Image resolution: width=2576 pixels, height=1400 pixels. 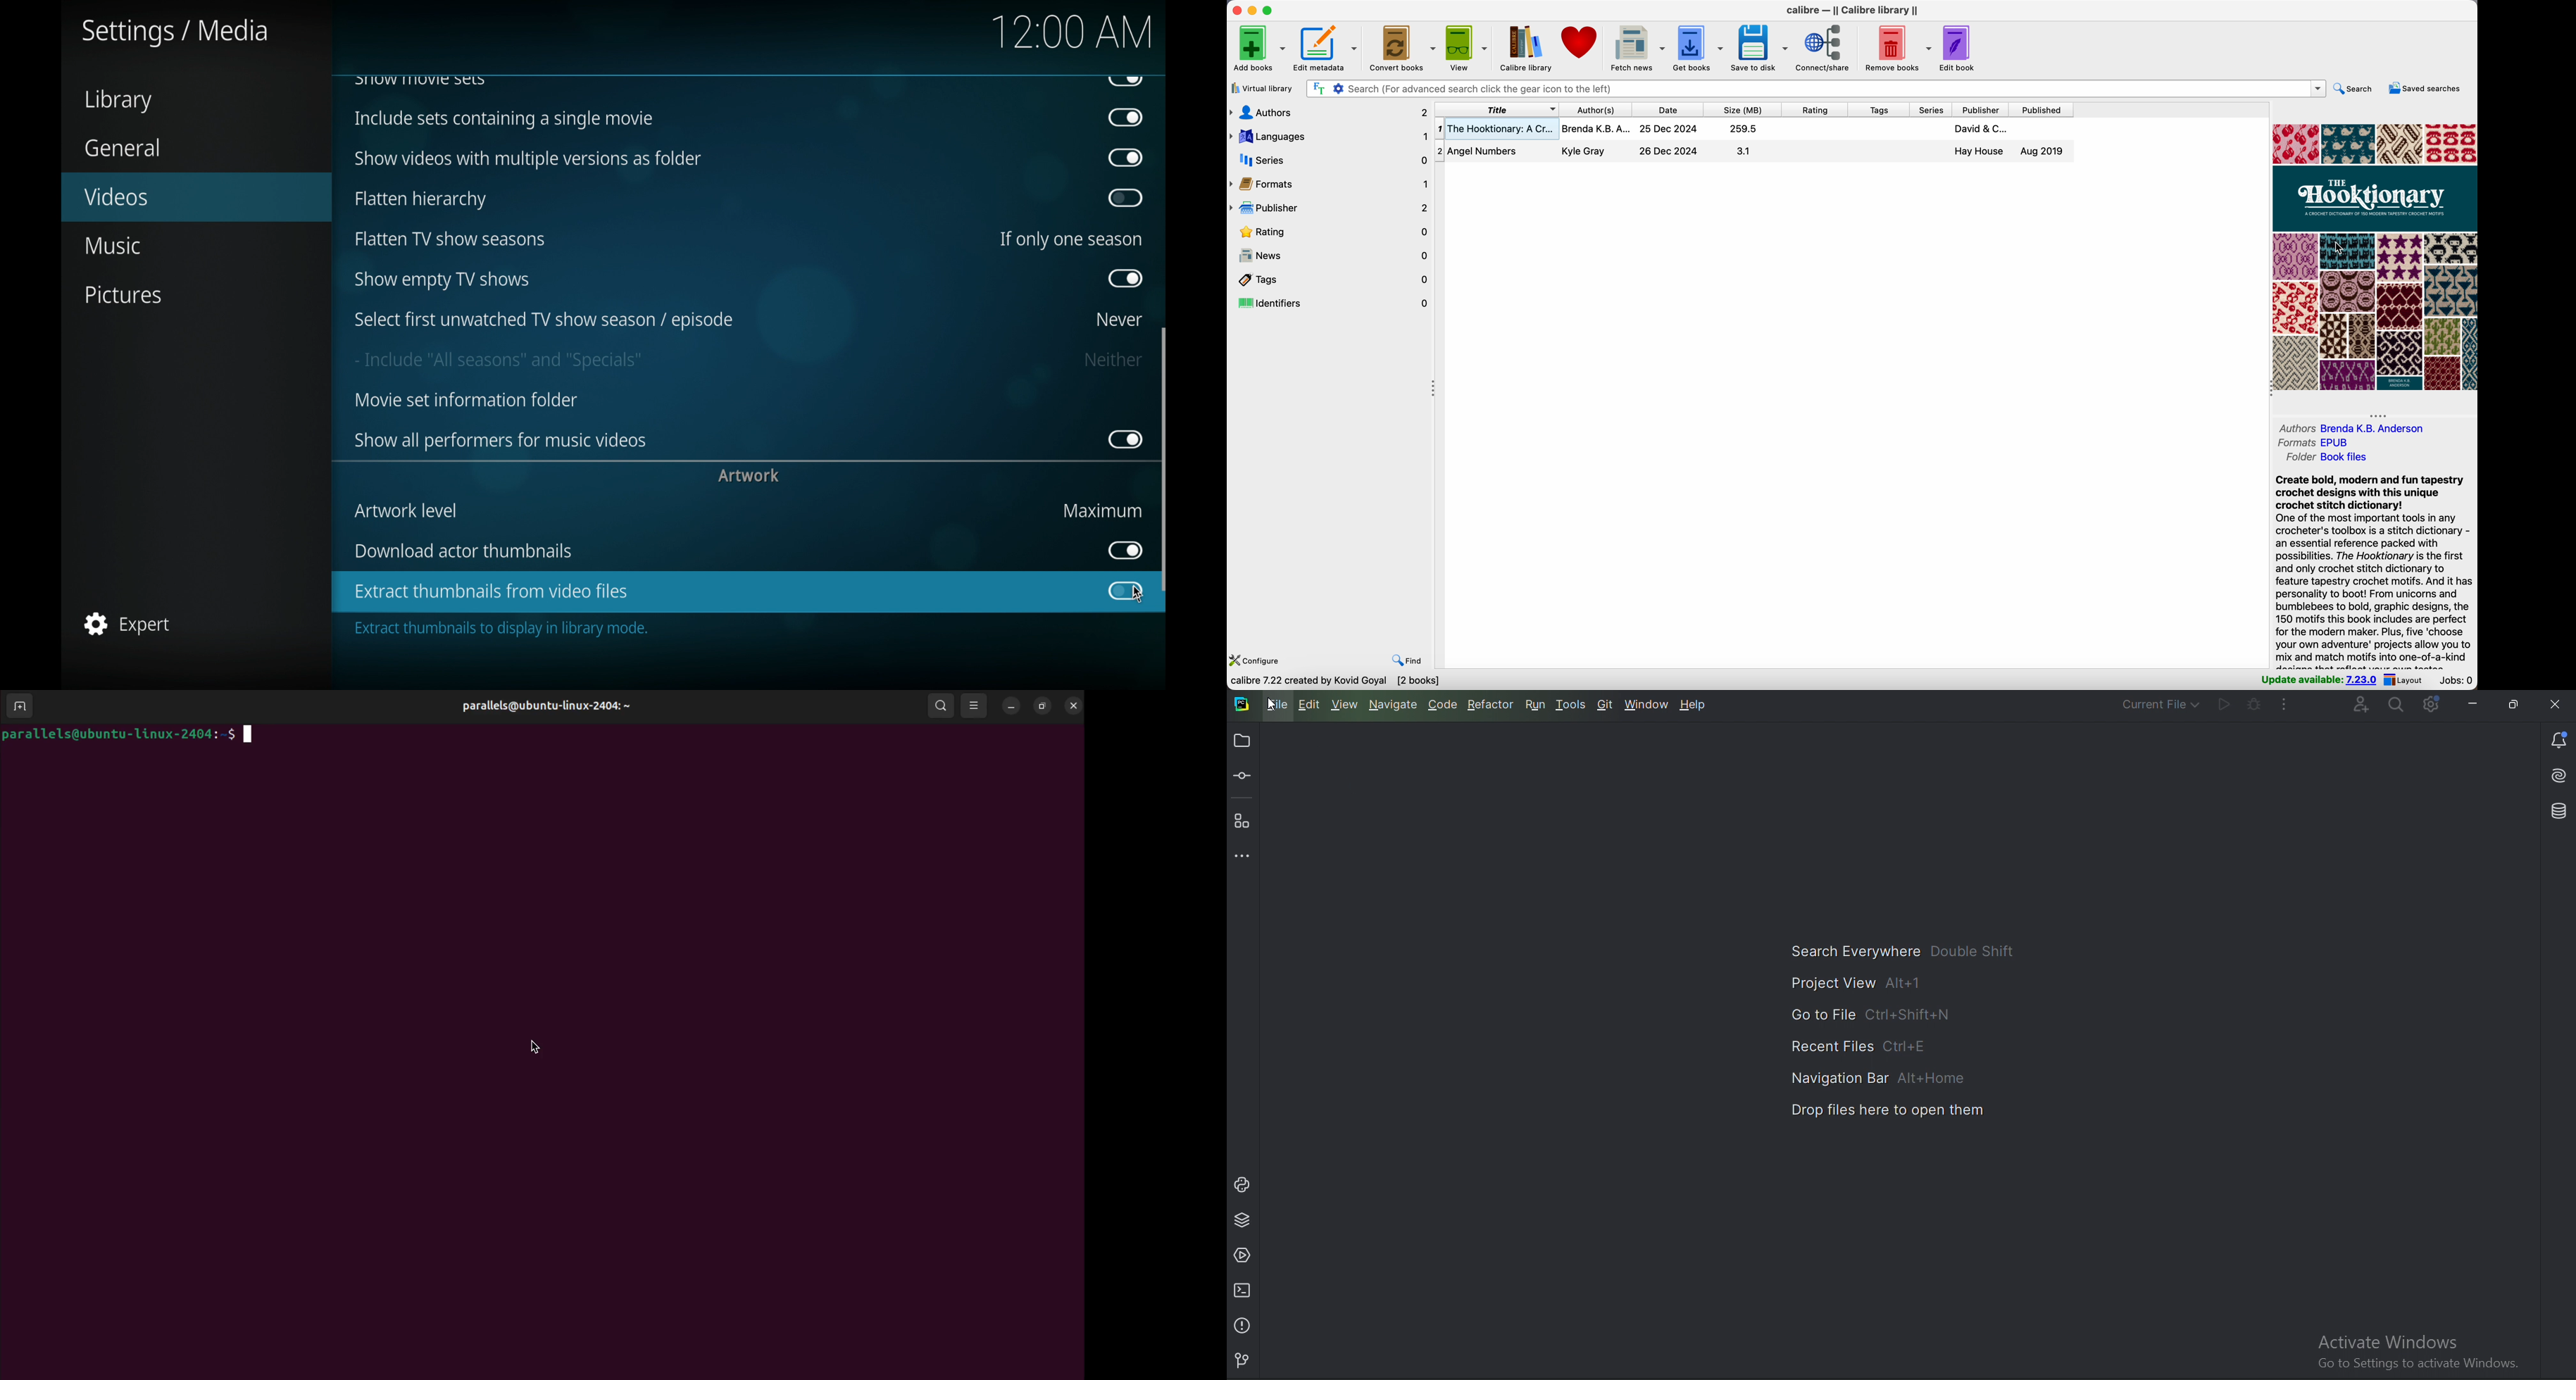 What do you see at coordinates (1254, 10) in the screenshot?
I see `minimize` at bounding box center [1254, 10].